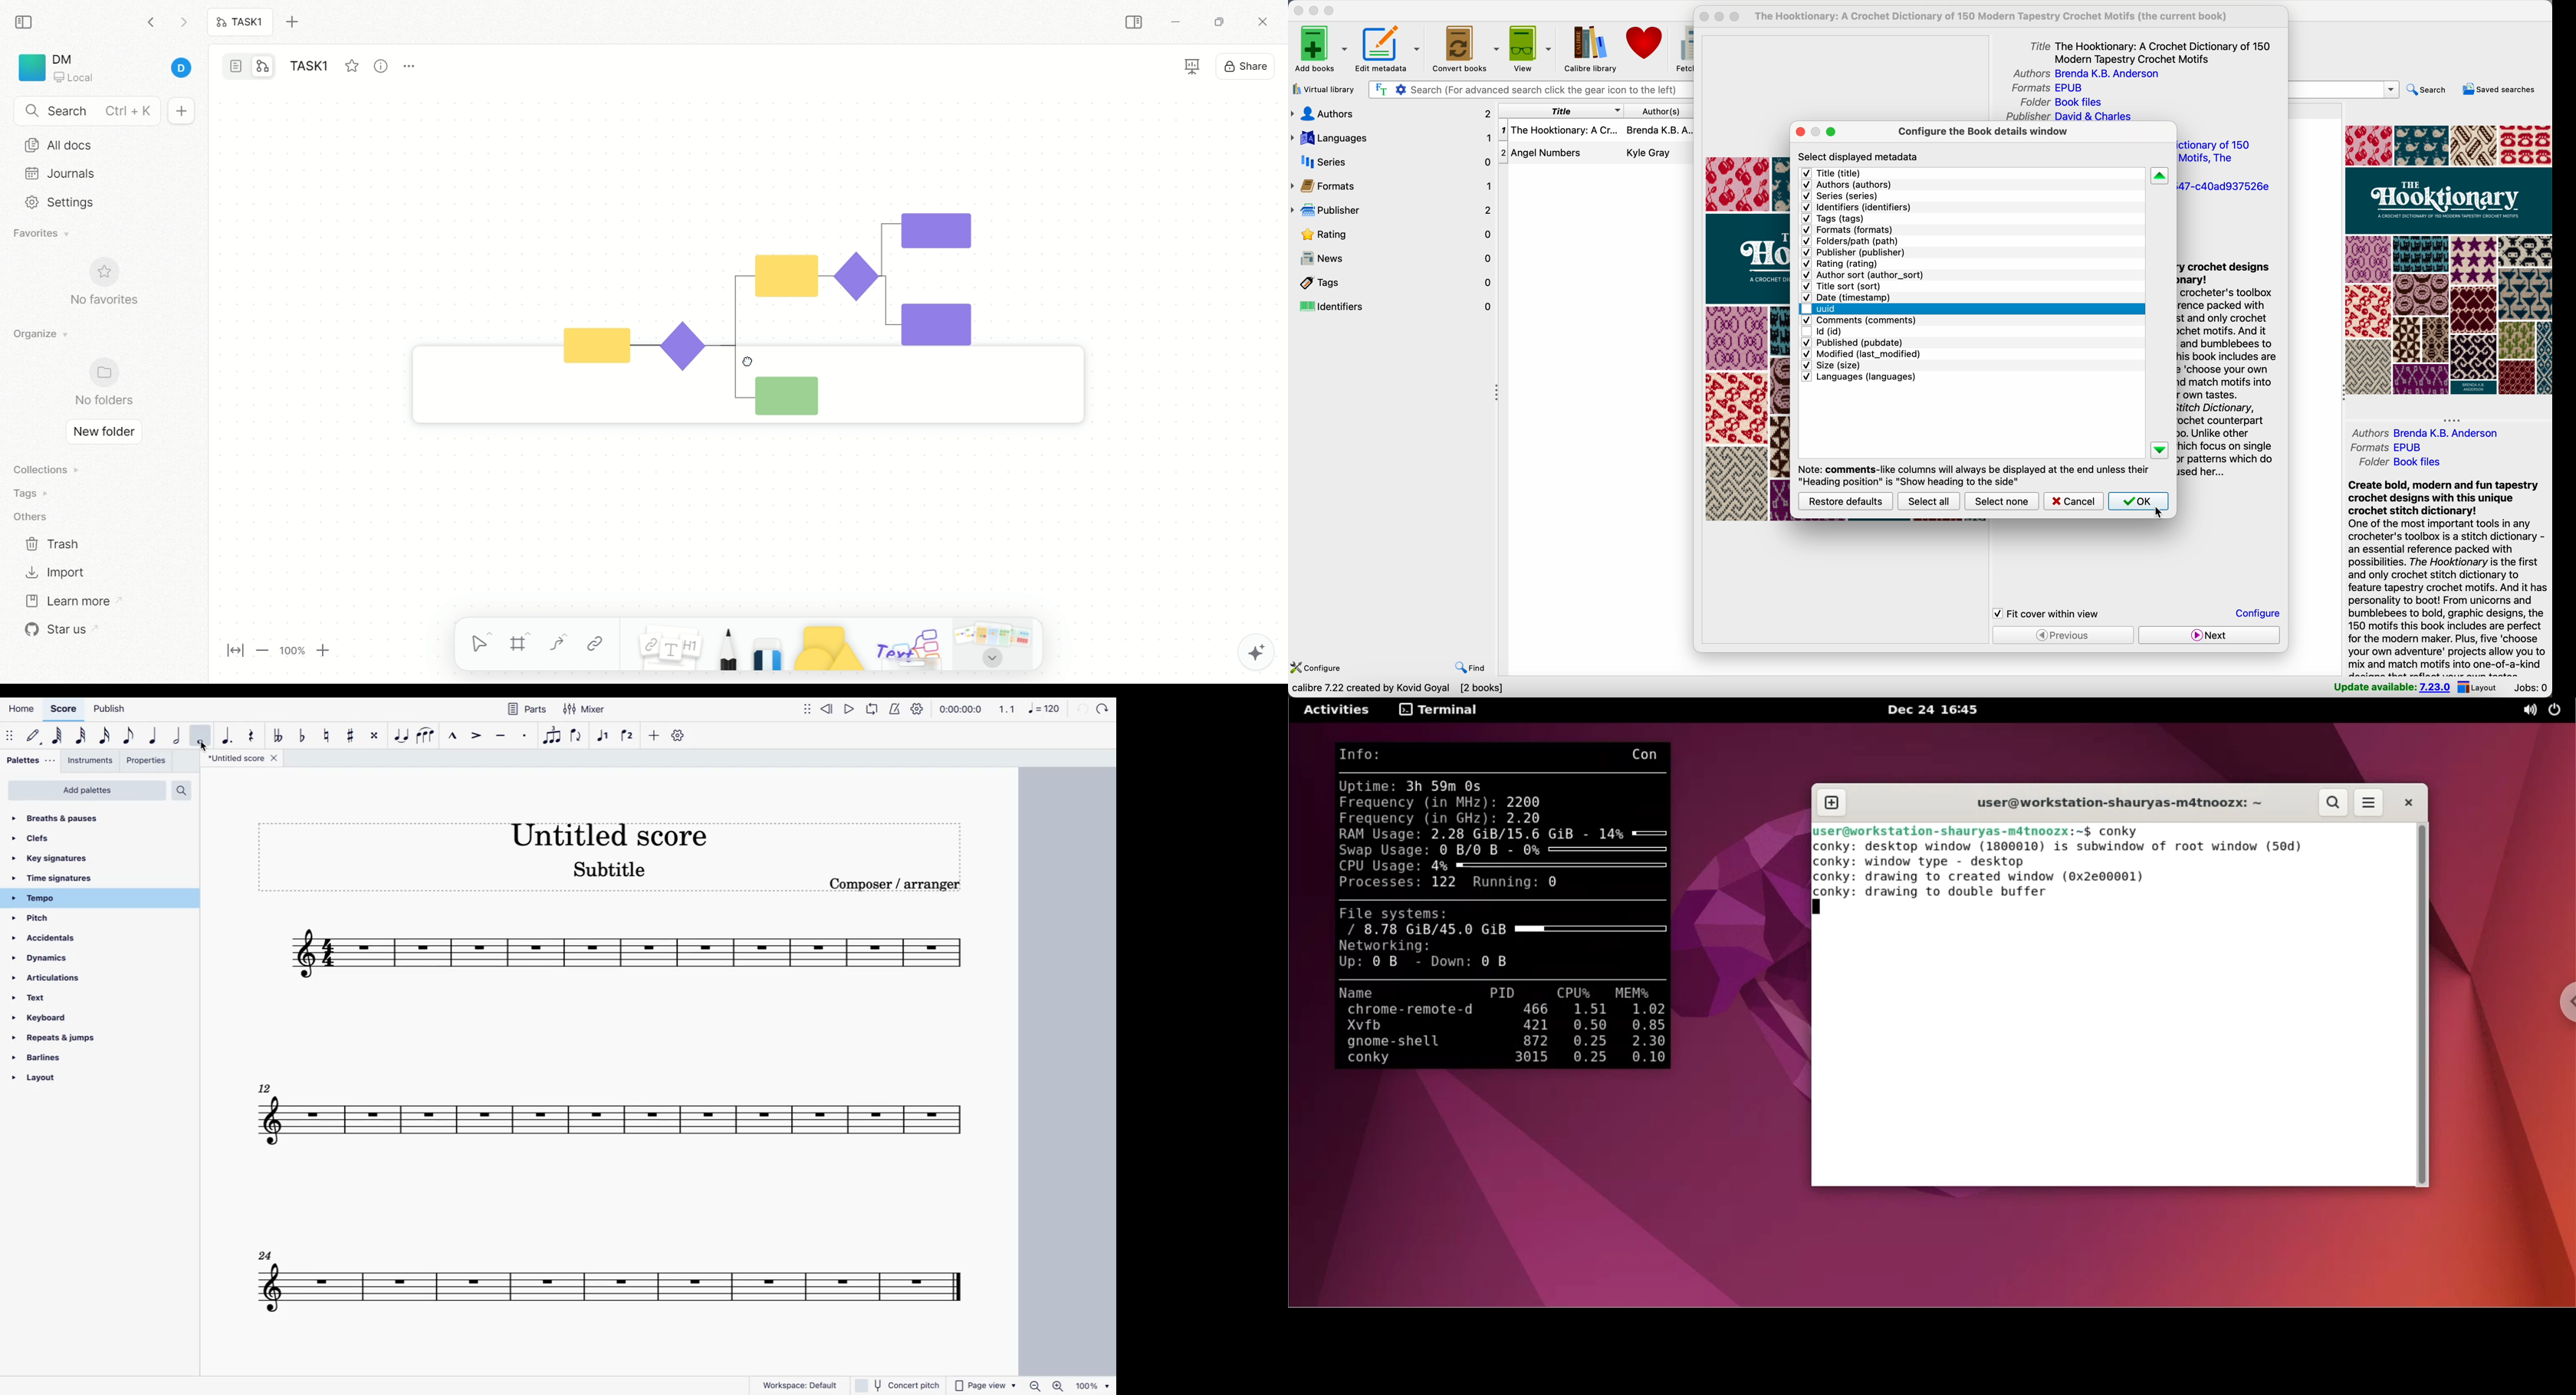 This screenshot has height=1400, width=2576. Describe the element at coordinates (2228, 372) in the screenshot. I see `synopsis` at that location.